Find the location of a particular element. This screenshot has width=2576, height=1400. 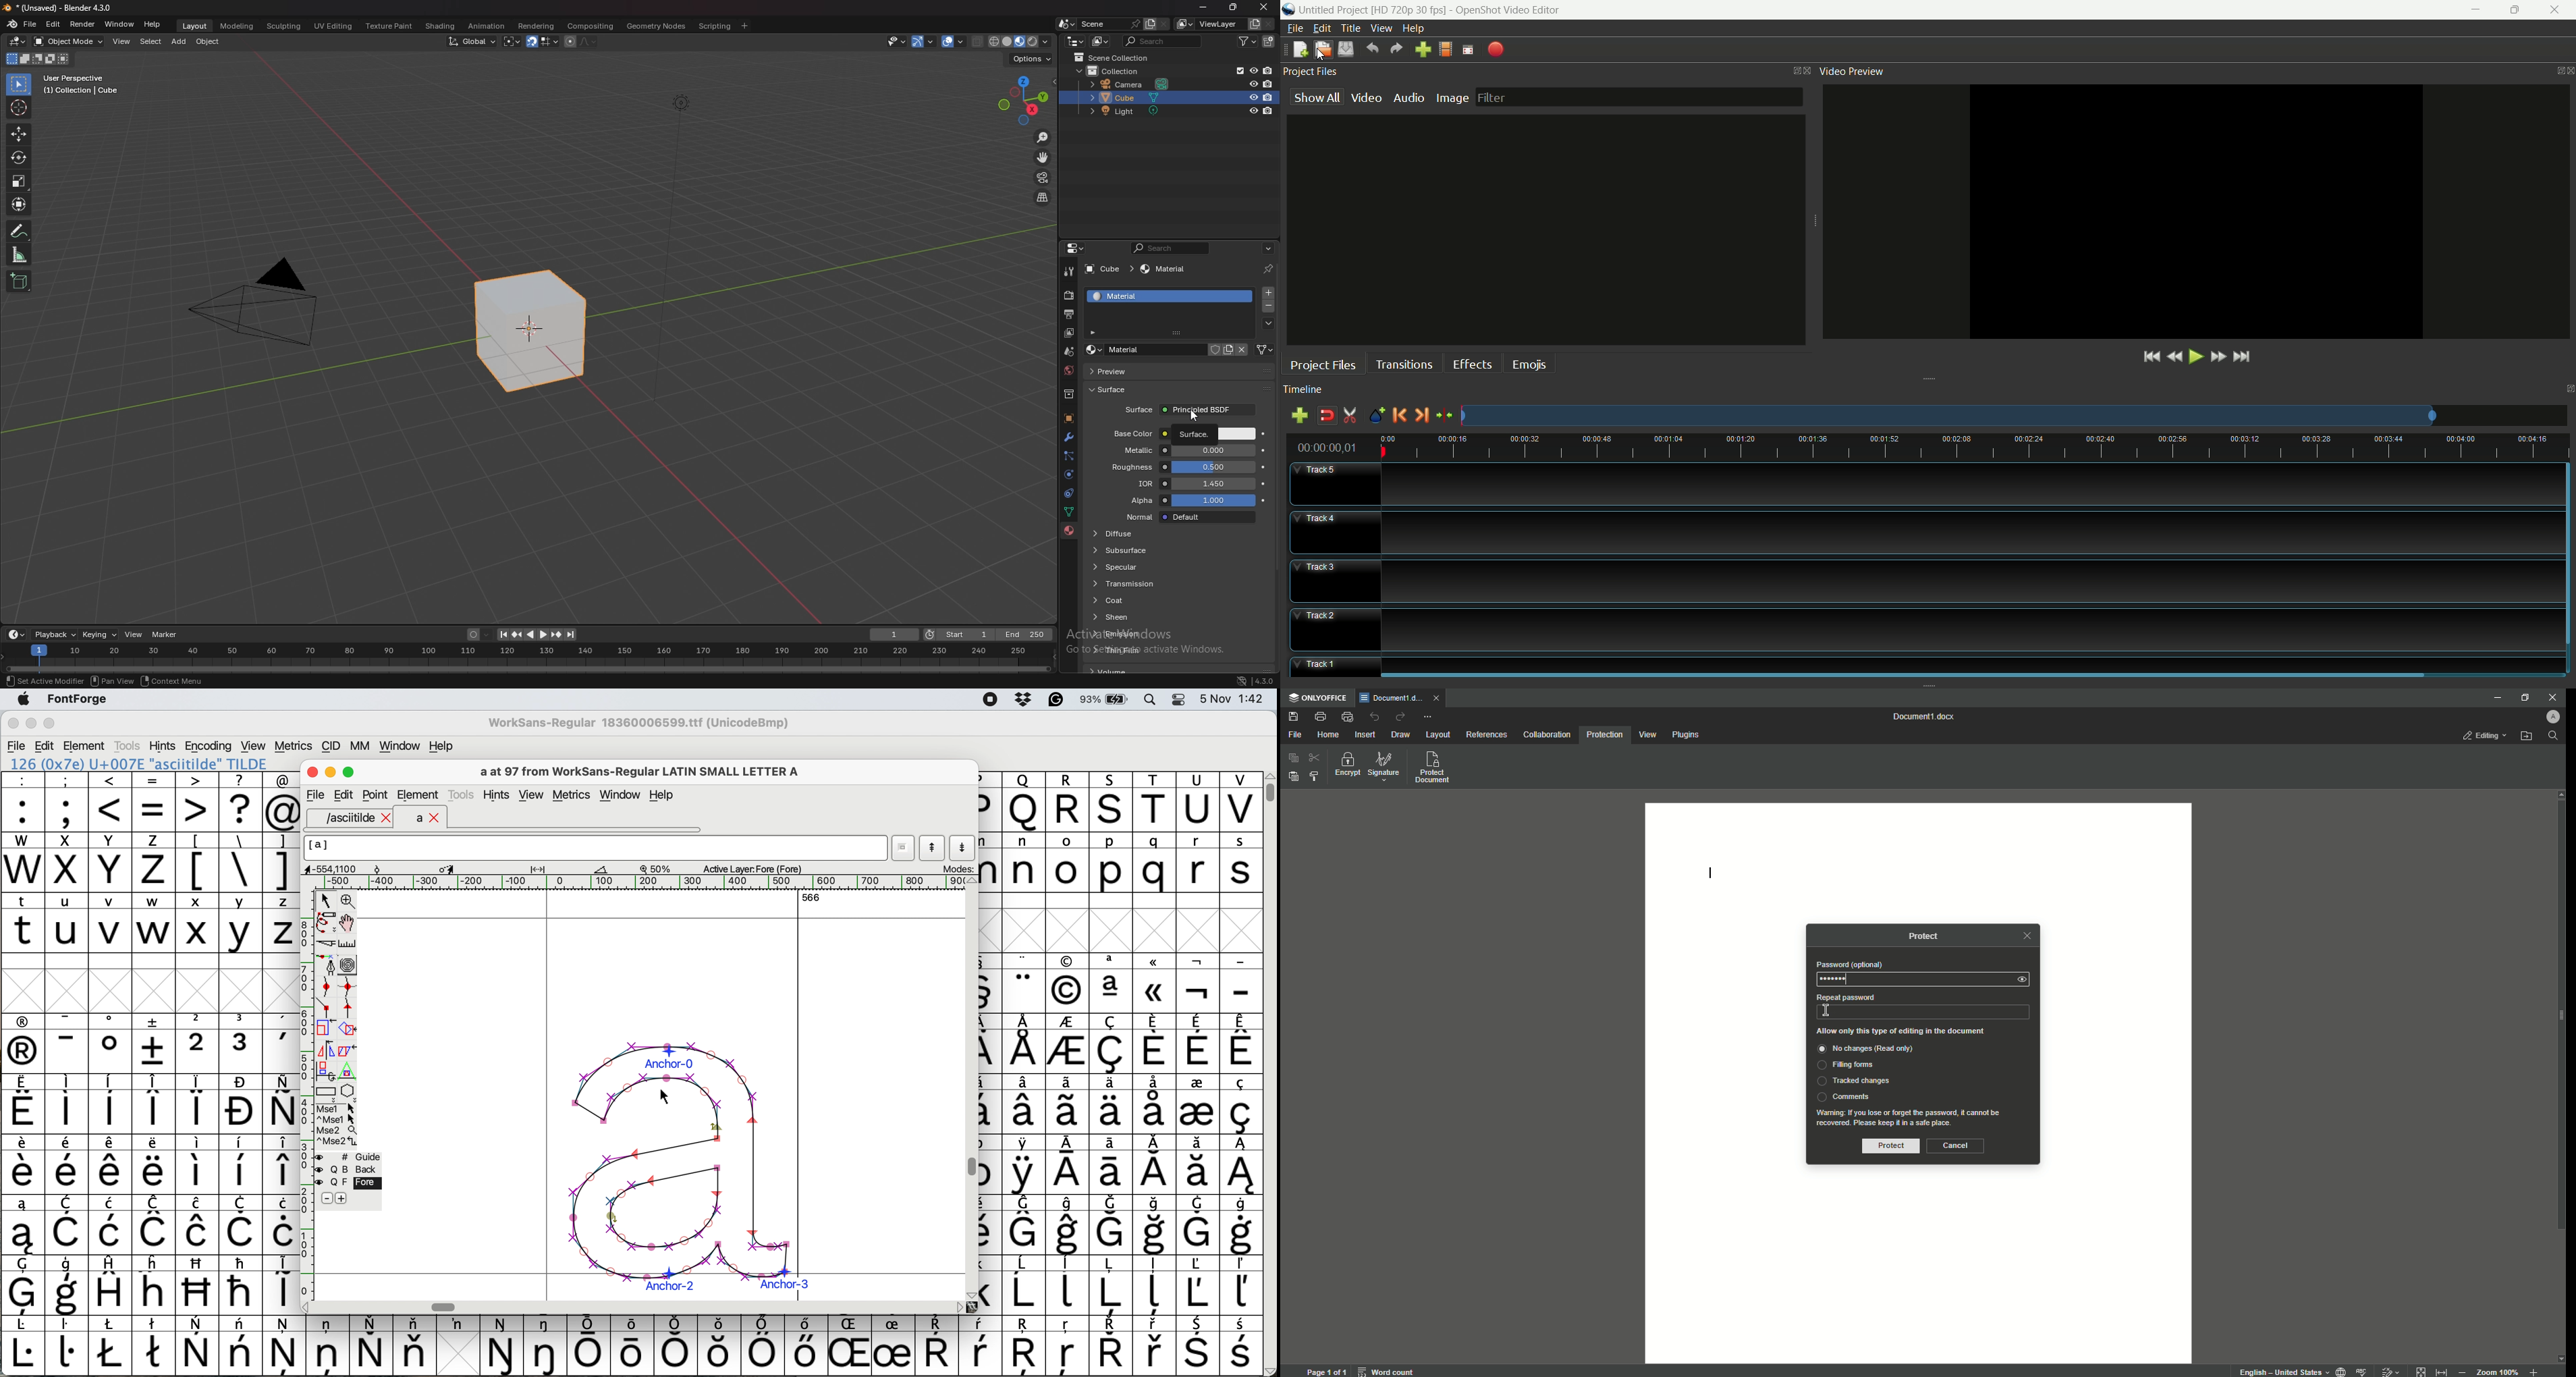

Copy is located at coordinates (1292, 759).